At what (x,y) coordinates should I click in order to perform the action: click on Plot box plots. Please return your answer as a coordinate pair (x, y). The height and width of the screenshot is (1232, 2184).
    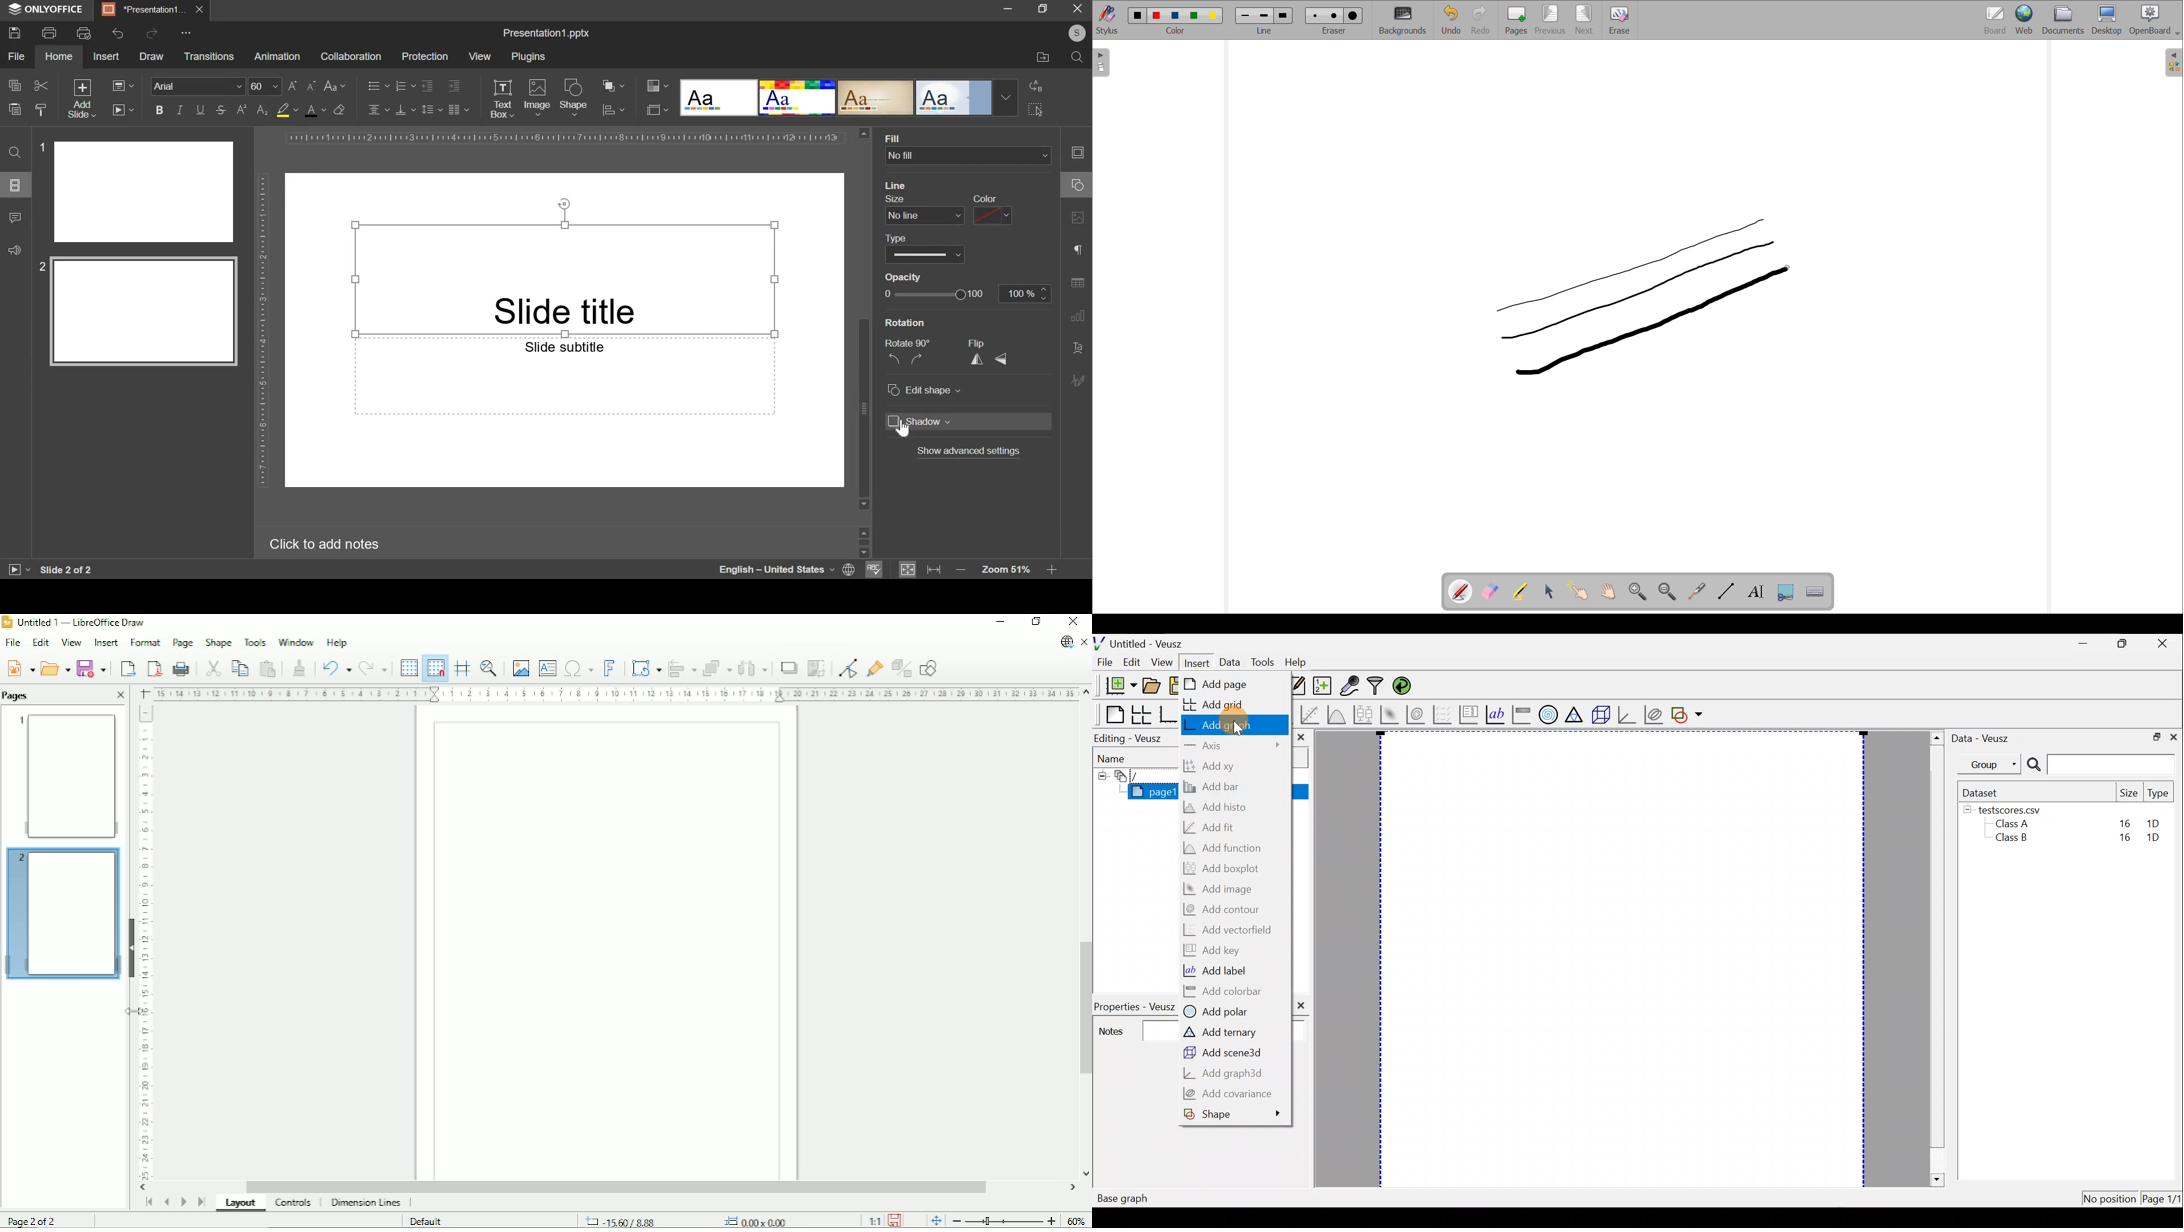
    Looking at the image, I should click on (1362, 713).